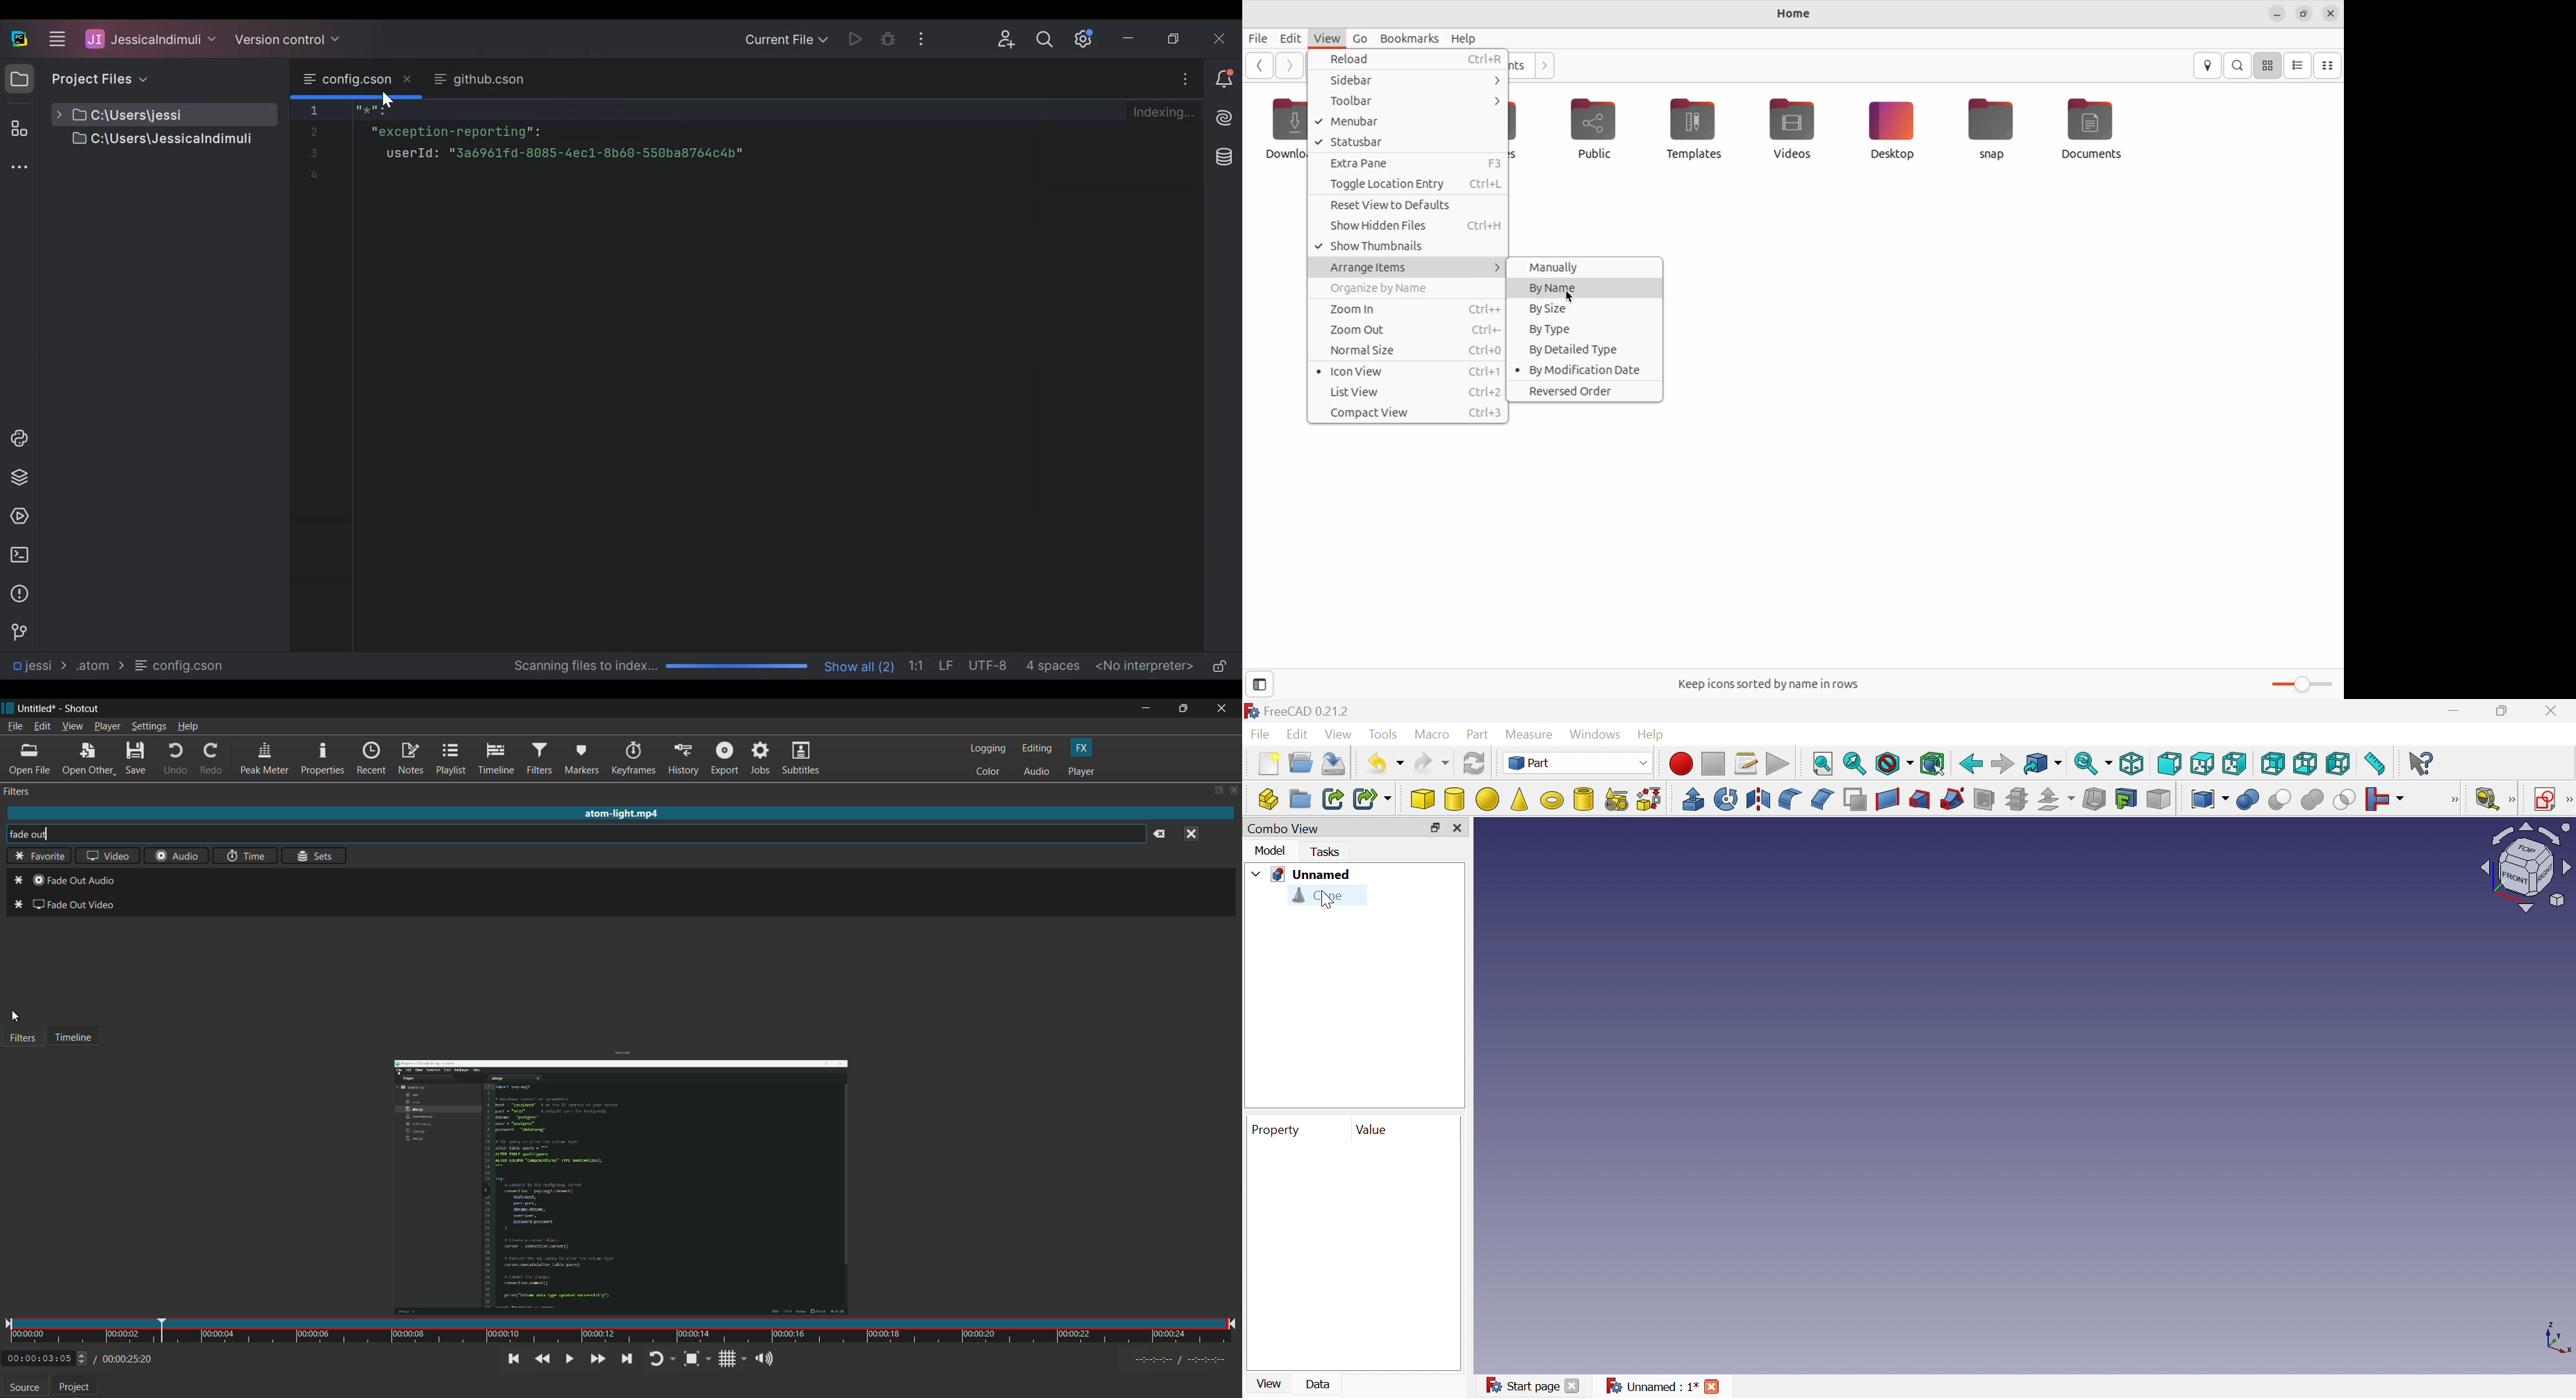 The width and height of the screenshot is (2576, 1400). I want to click on Undo, so click(1385, 764).